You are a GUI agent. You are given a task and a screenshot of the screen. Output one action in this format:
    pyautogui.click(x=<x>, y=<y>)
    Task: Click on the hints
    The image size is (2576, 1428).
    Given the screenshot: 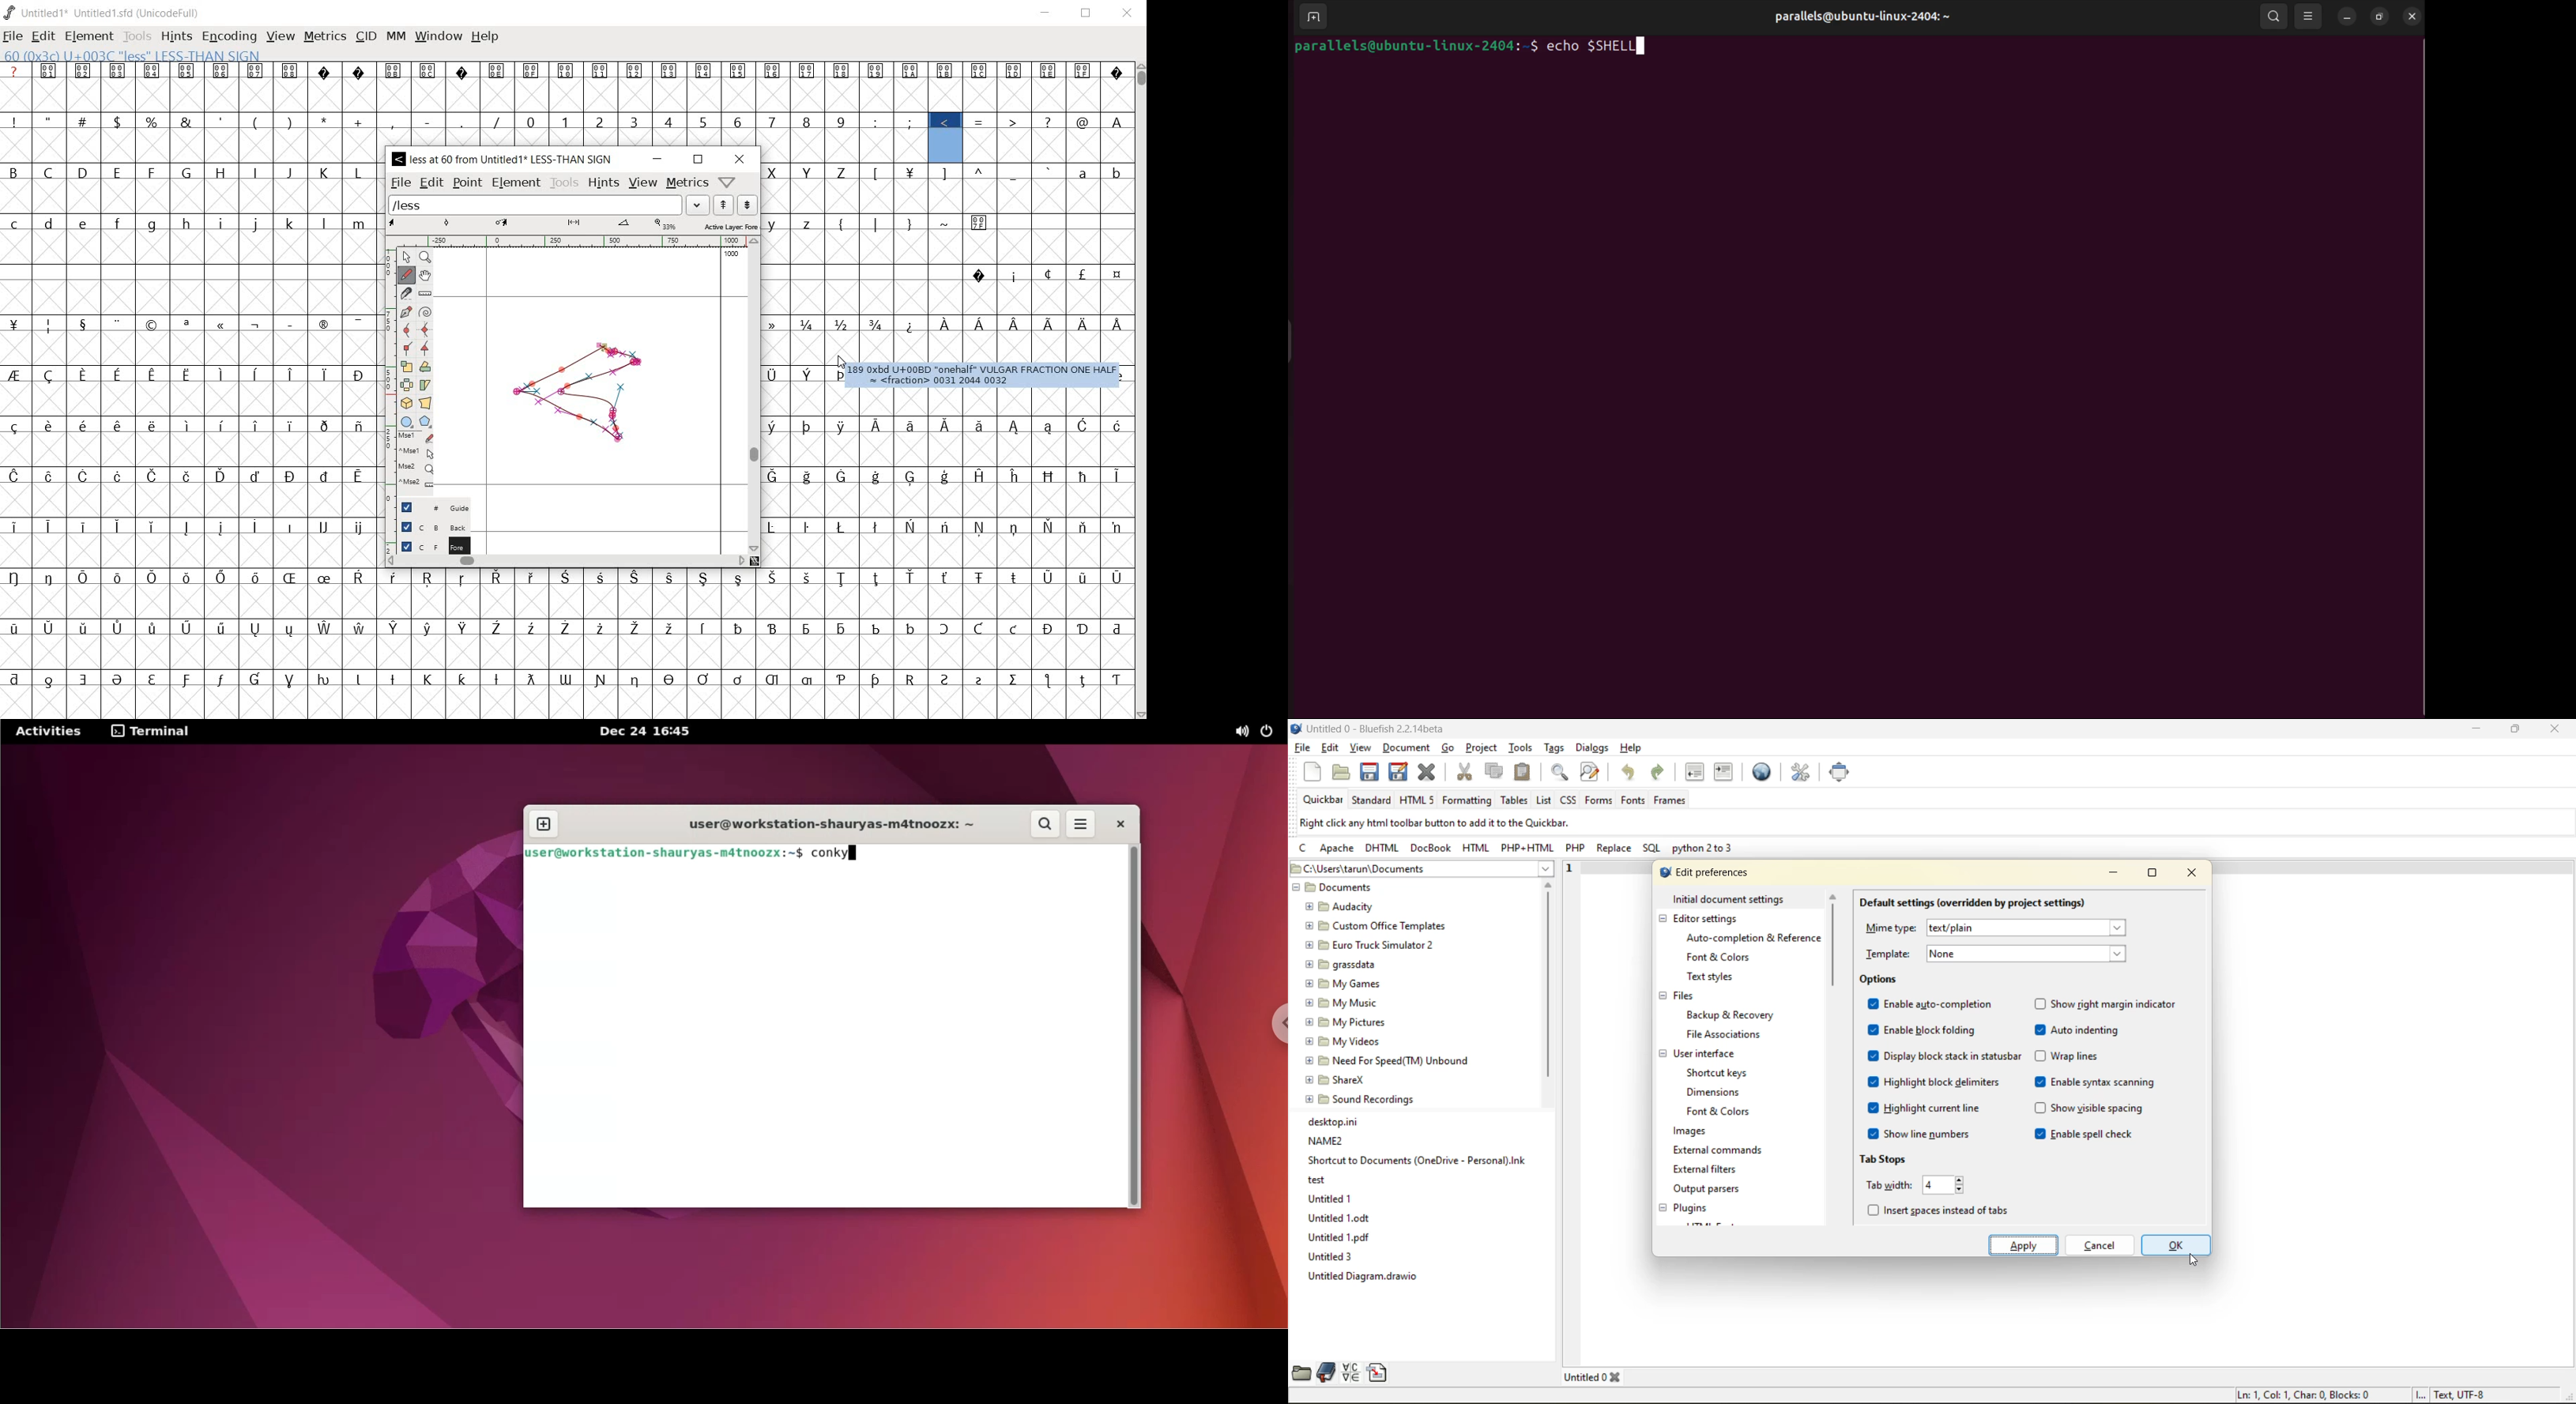 What is the action you would take?
    pyautogui.click(x=604, y=184)
    